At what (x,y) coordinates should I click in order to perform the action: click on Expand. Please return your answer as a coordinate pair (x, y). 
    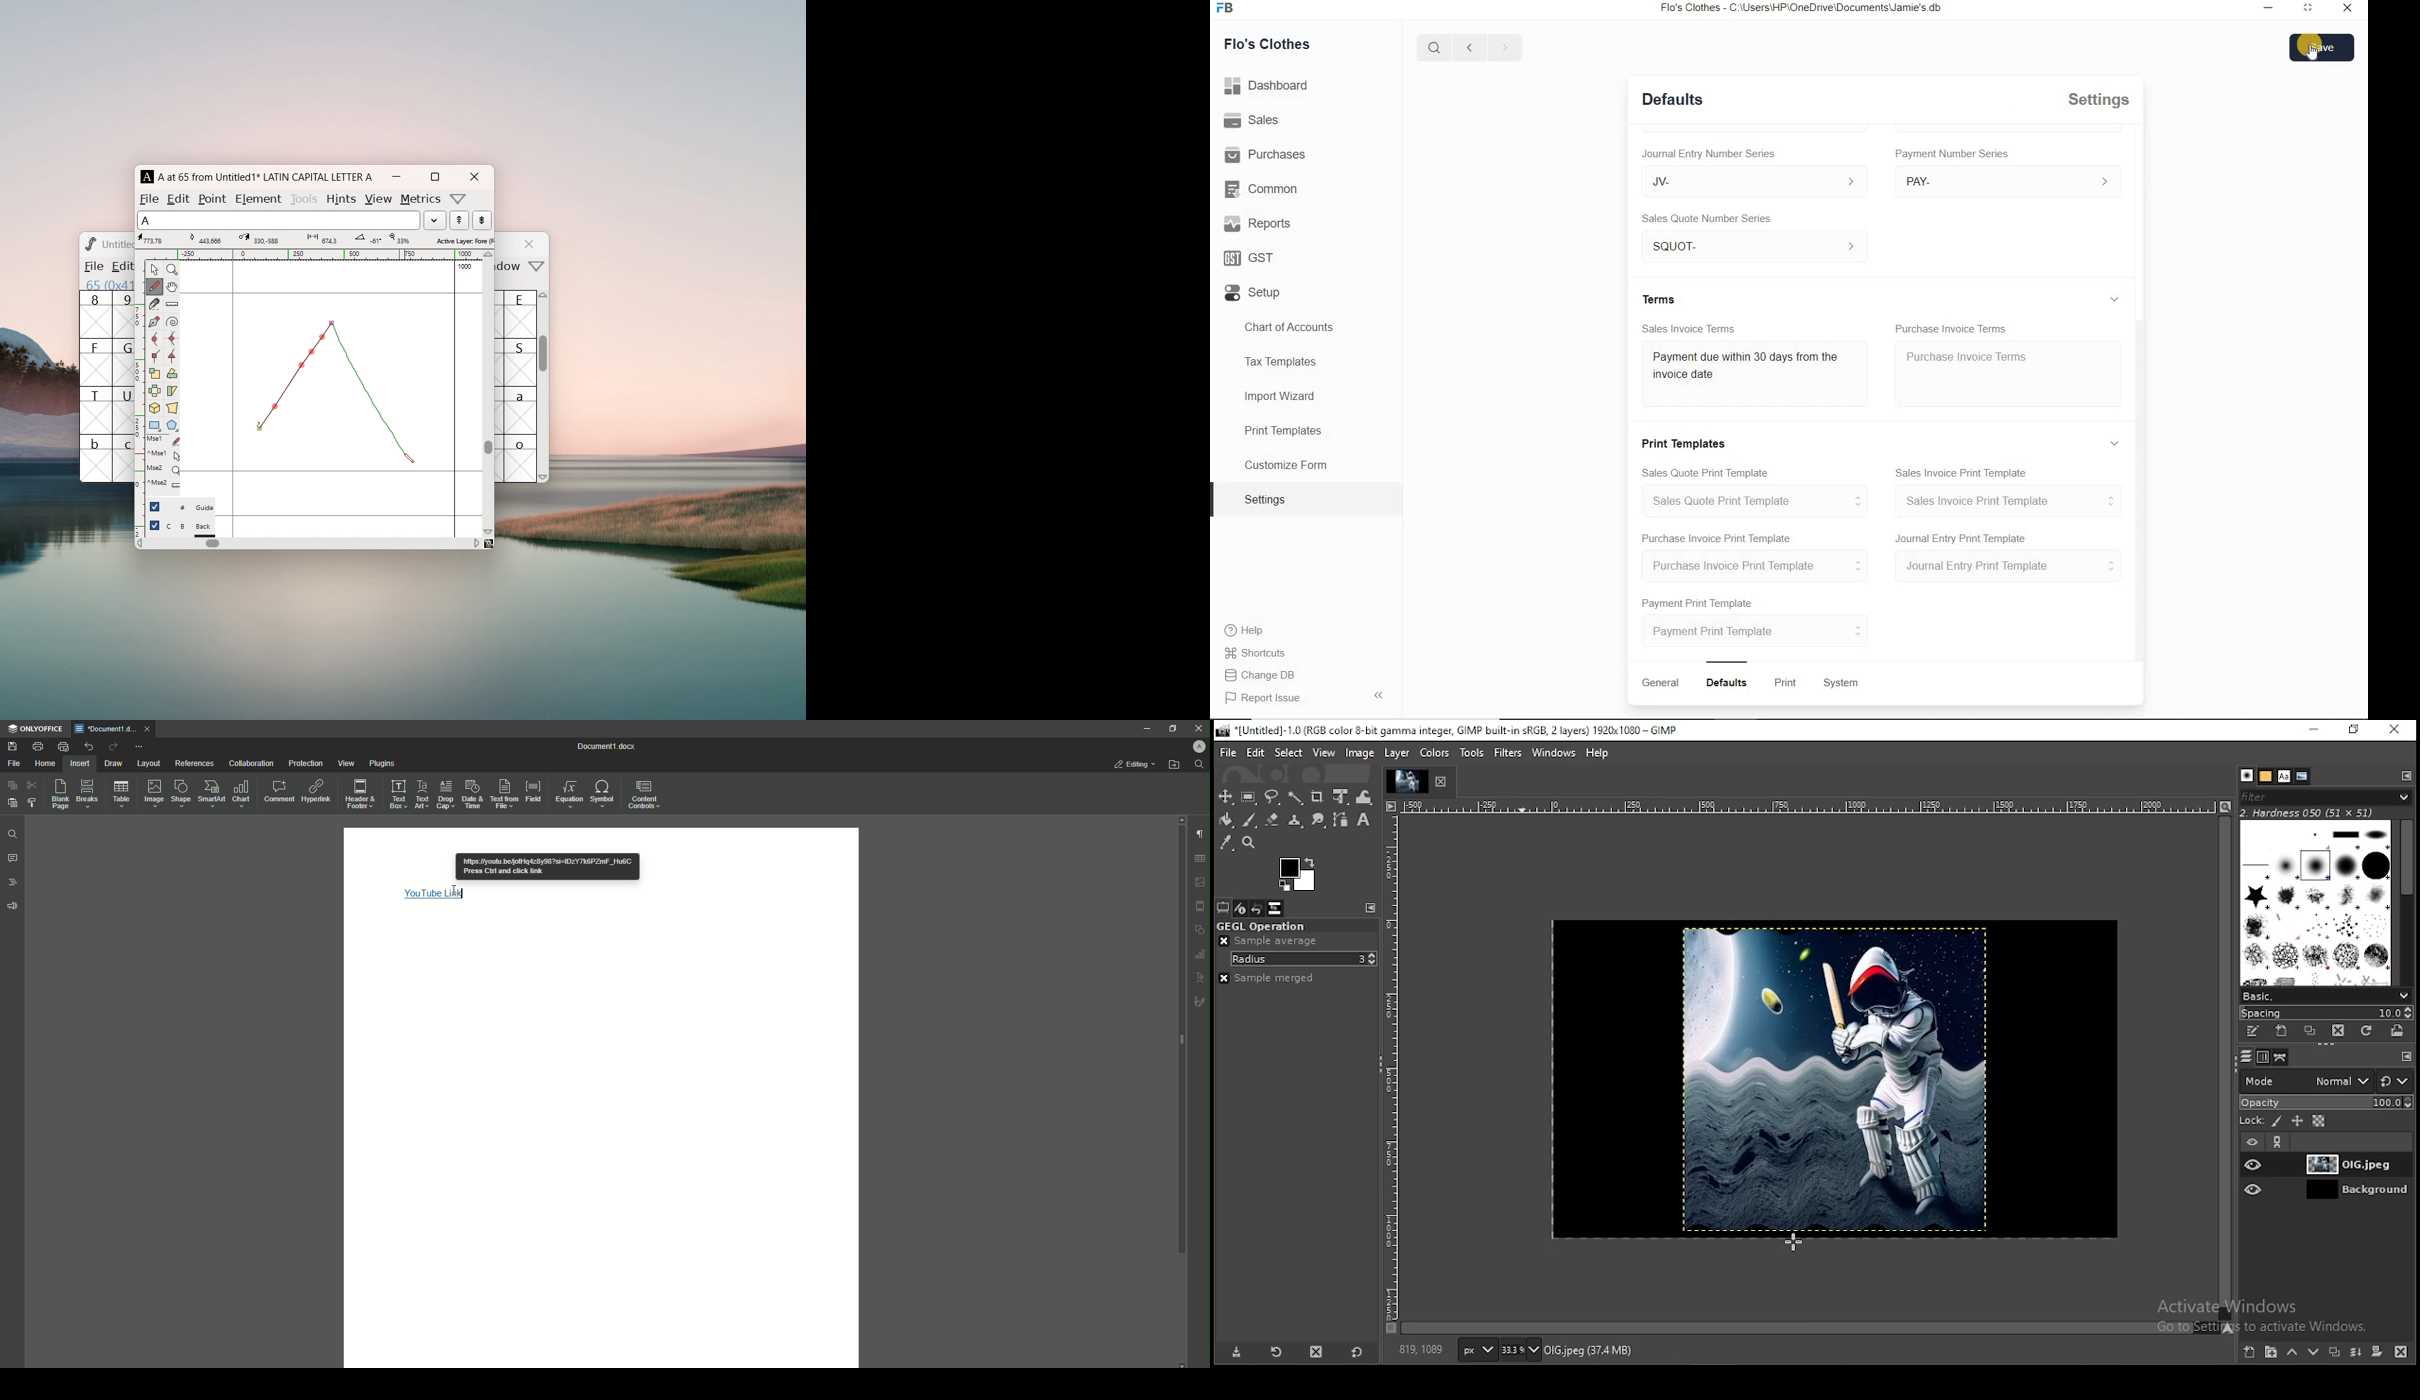
    Looking at the image, I should click on (2116, 299).